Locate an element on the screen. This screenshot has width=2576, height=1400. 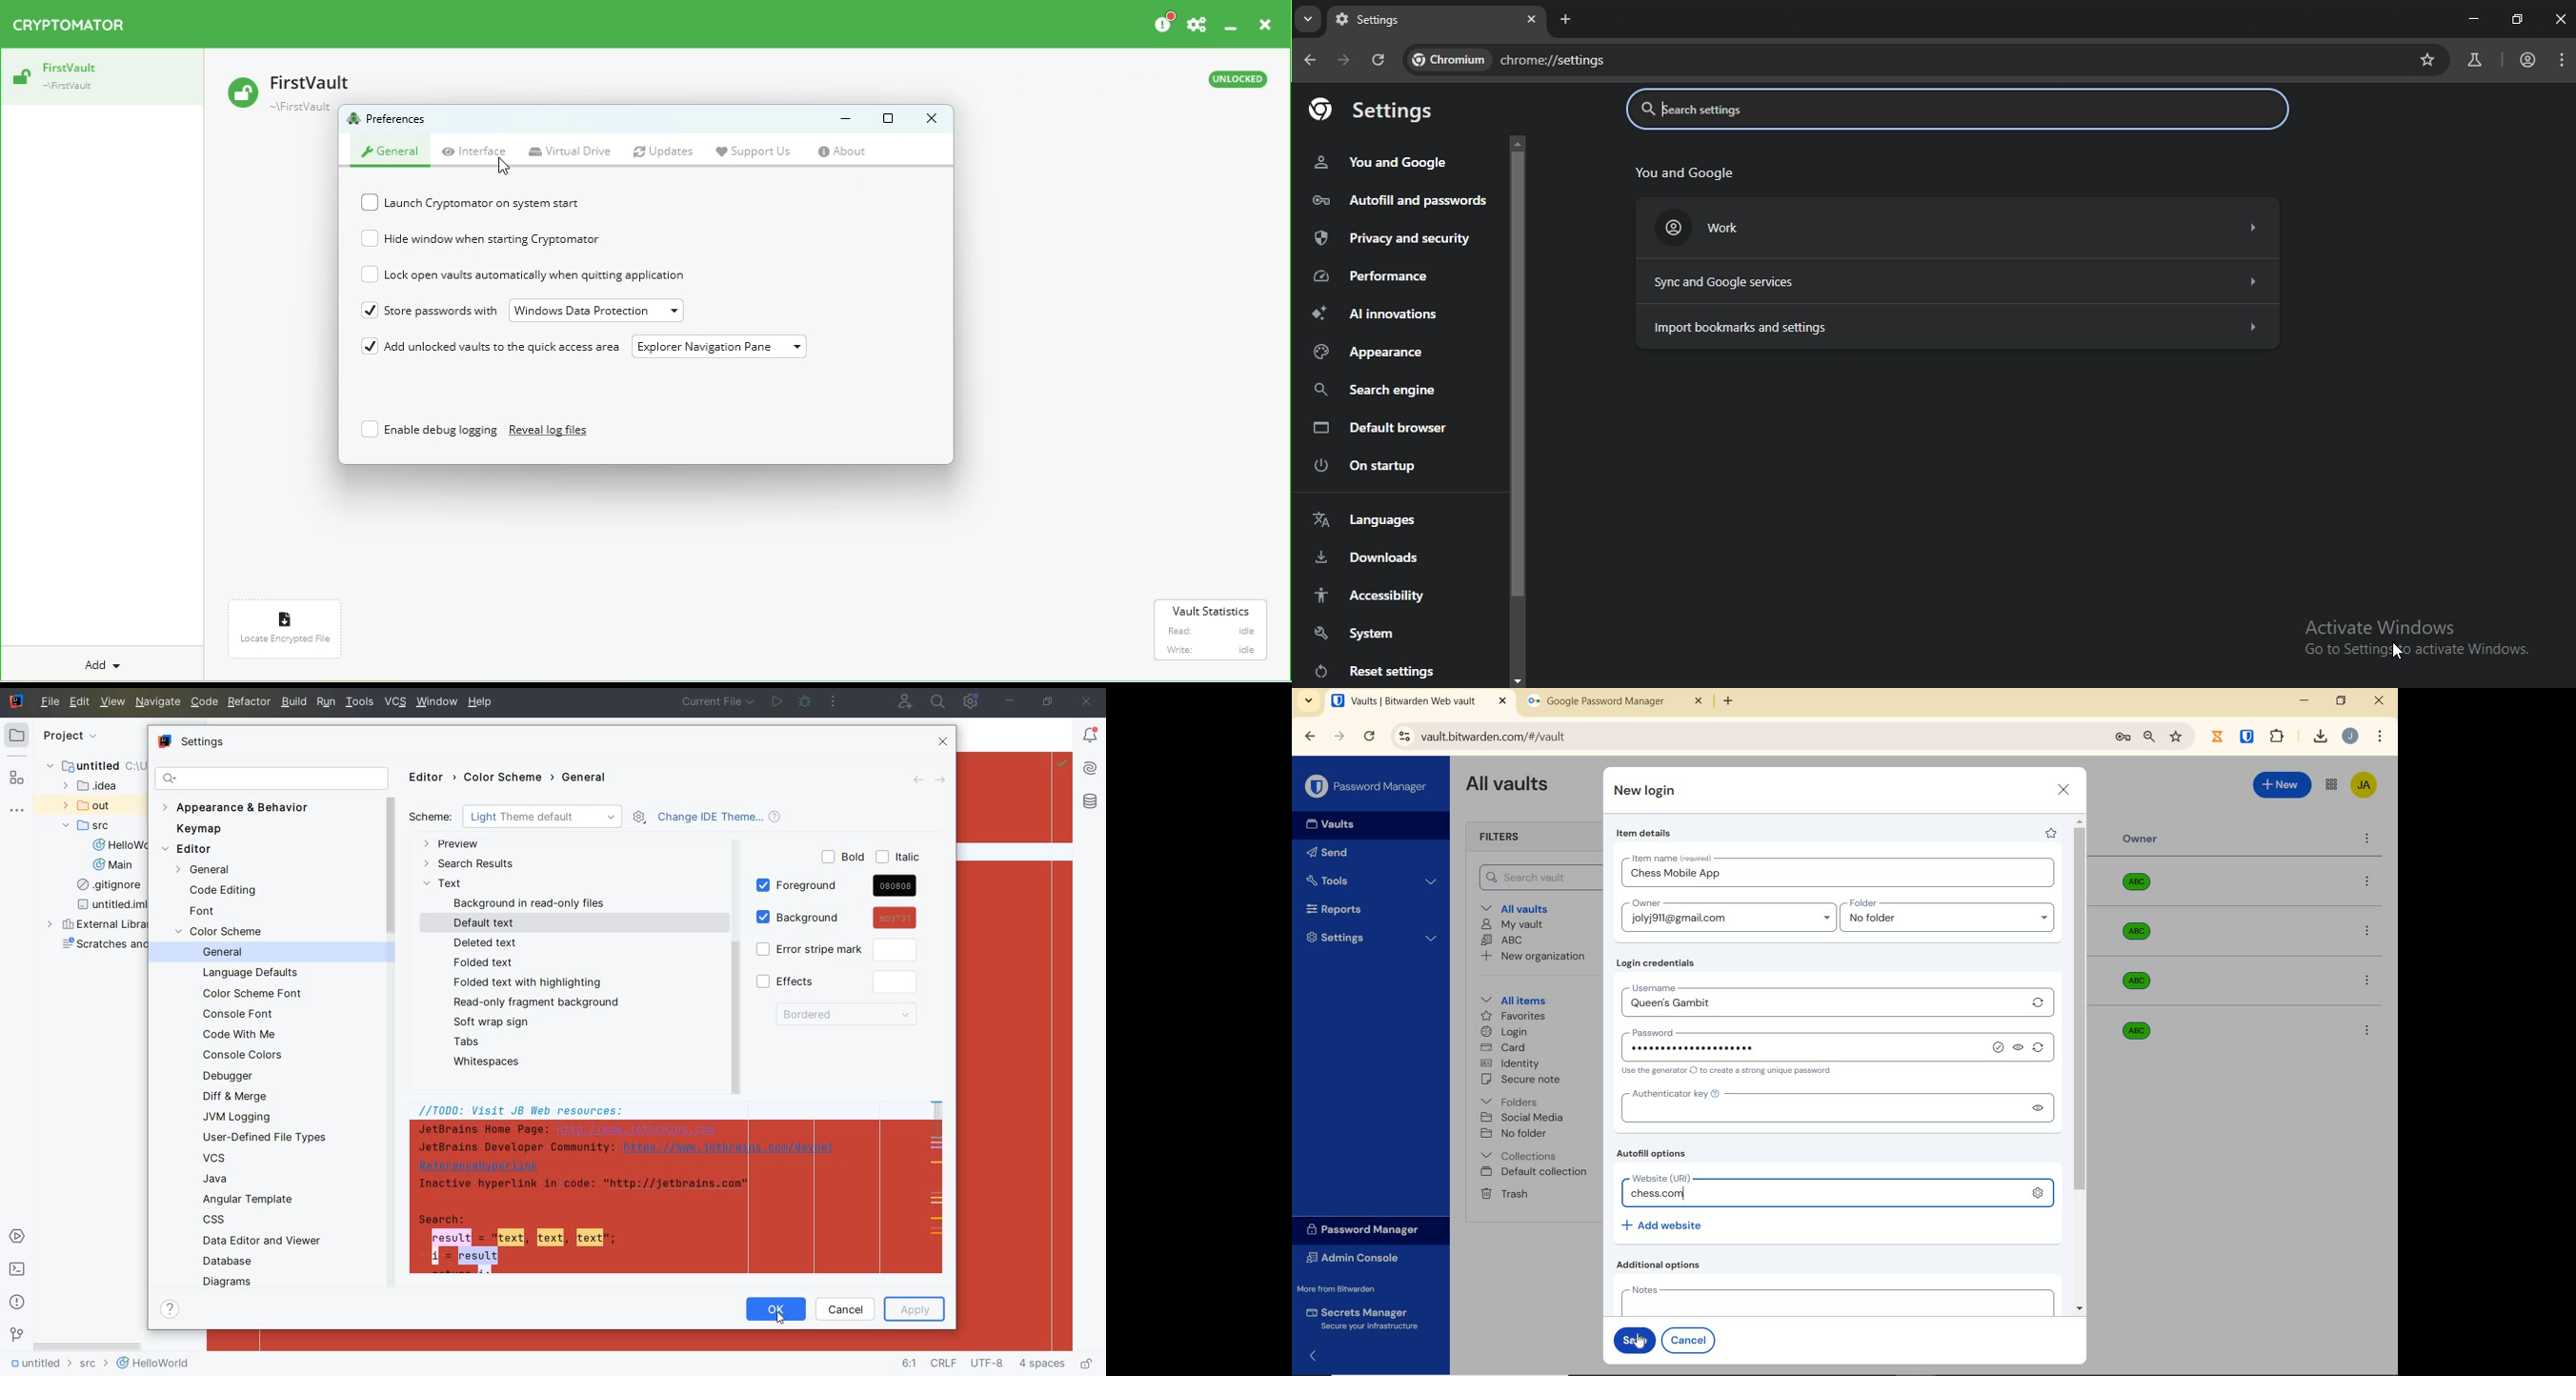
AI Assistant is located at coordinates (1091, 770).